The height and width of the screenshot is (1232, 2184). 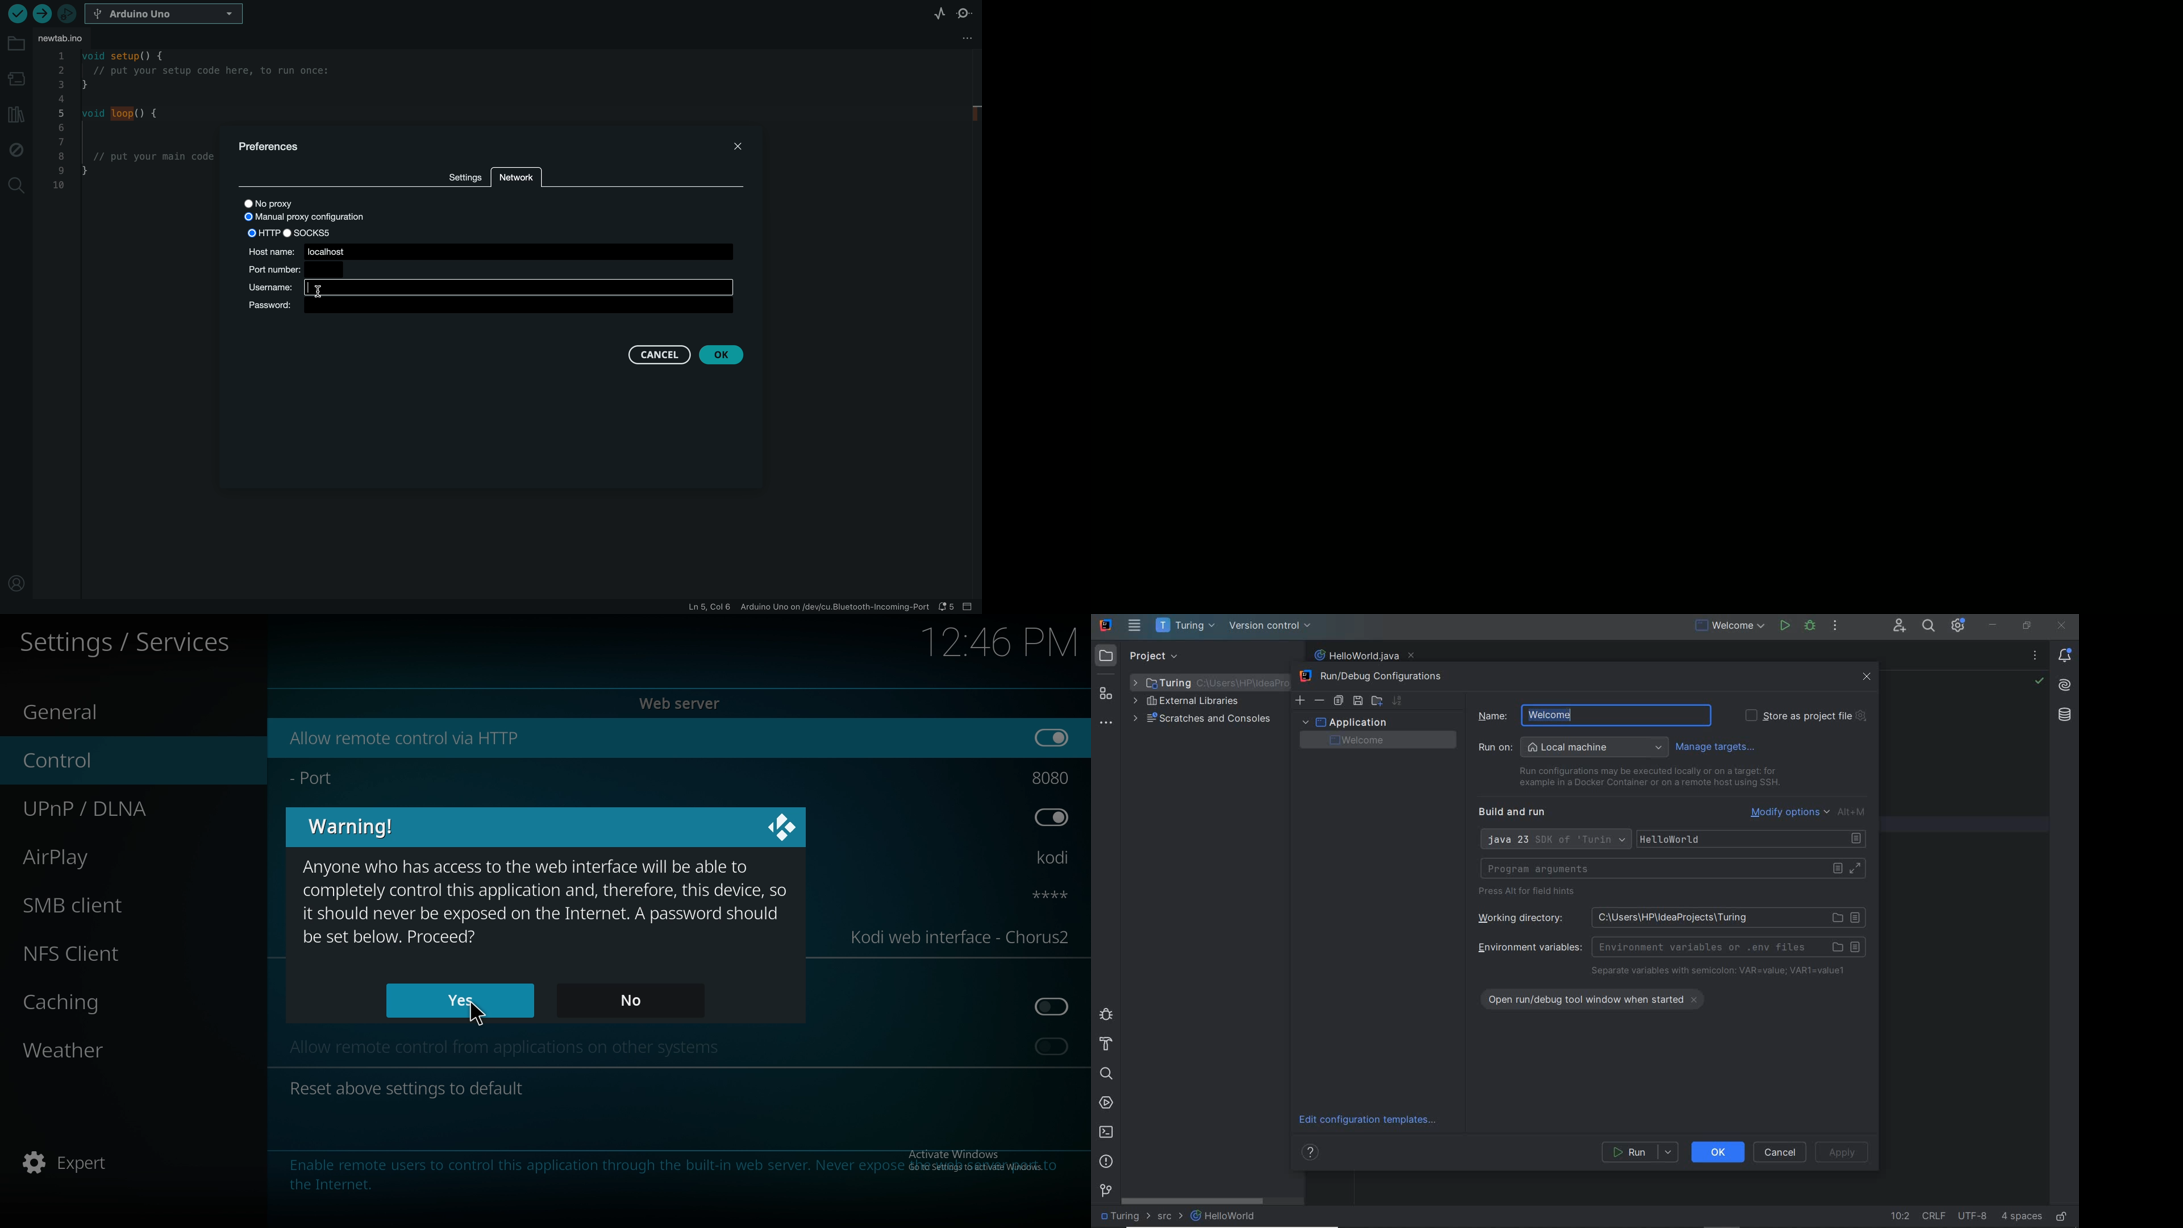 What do you see at coordinates (97, 709) in the screenshot?
I see `general` at bounding box center [97, 709].